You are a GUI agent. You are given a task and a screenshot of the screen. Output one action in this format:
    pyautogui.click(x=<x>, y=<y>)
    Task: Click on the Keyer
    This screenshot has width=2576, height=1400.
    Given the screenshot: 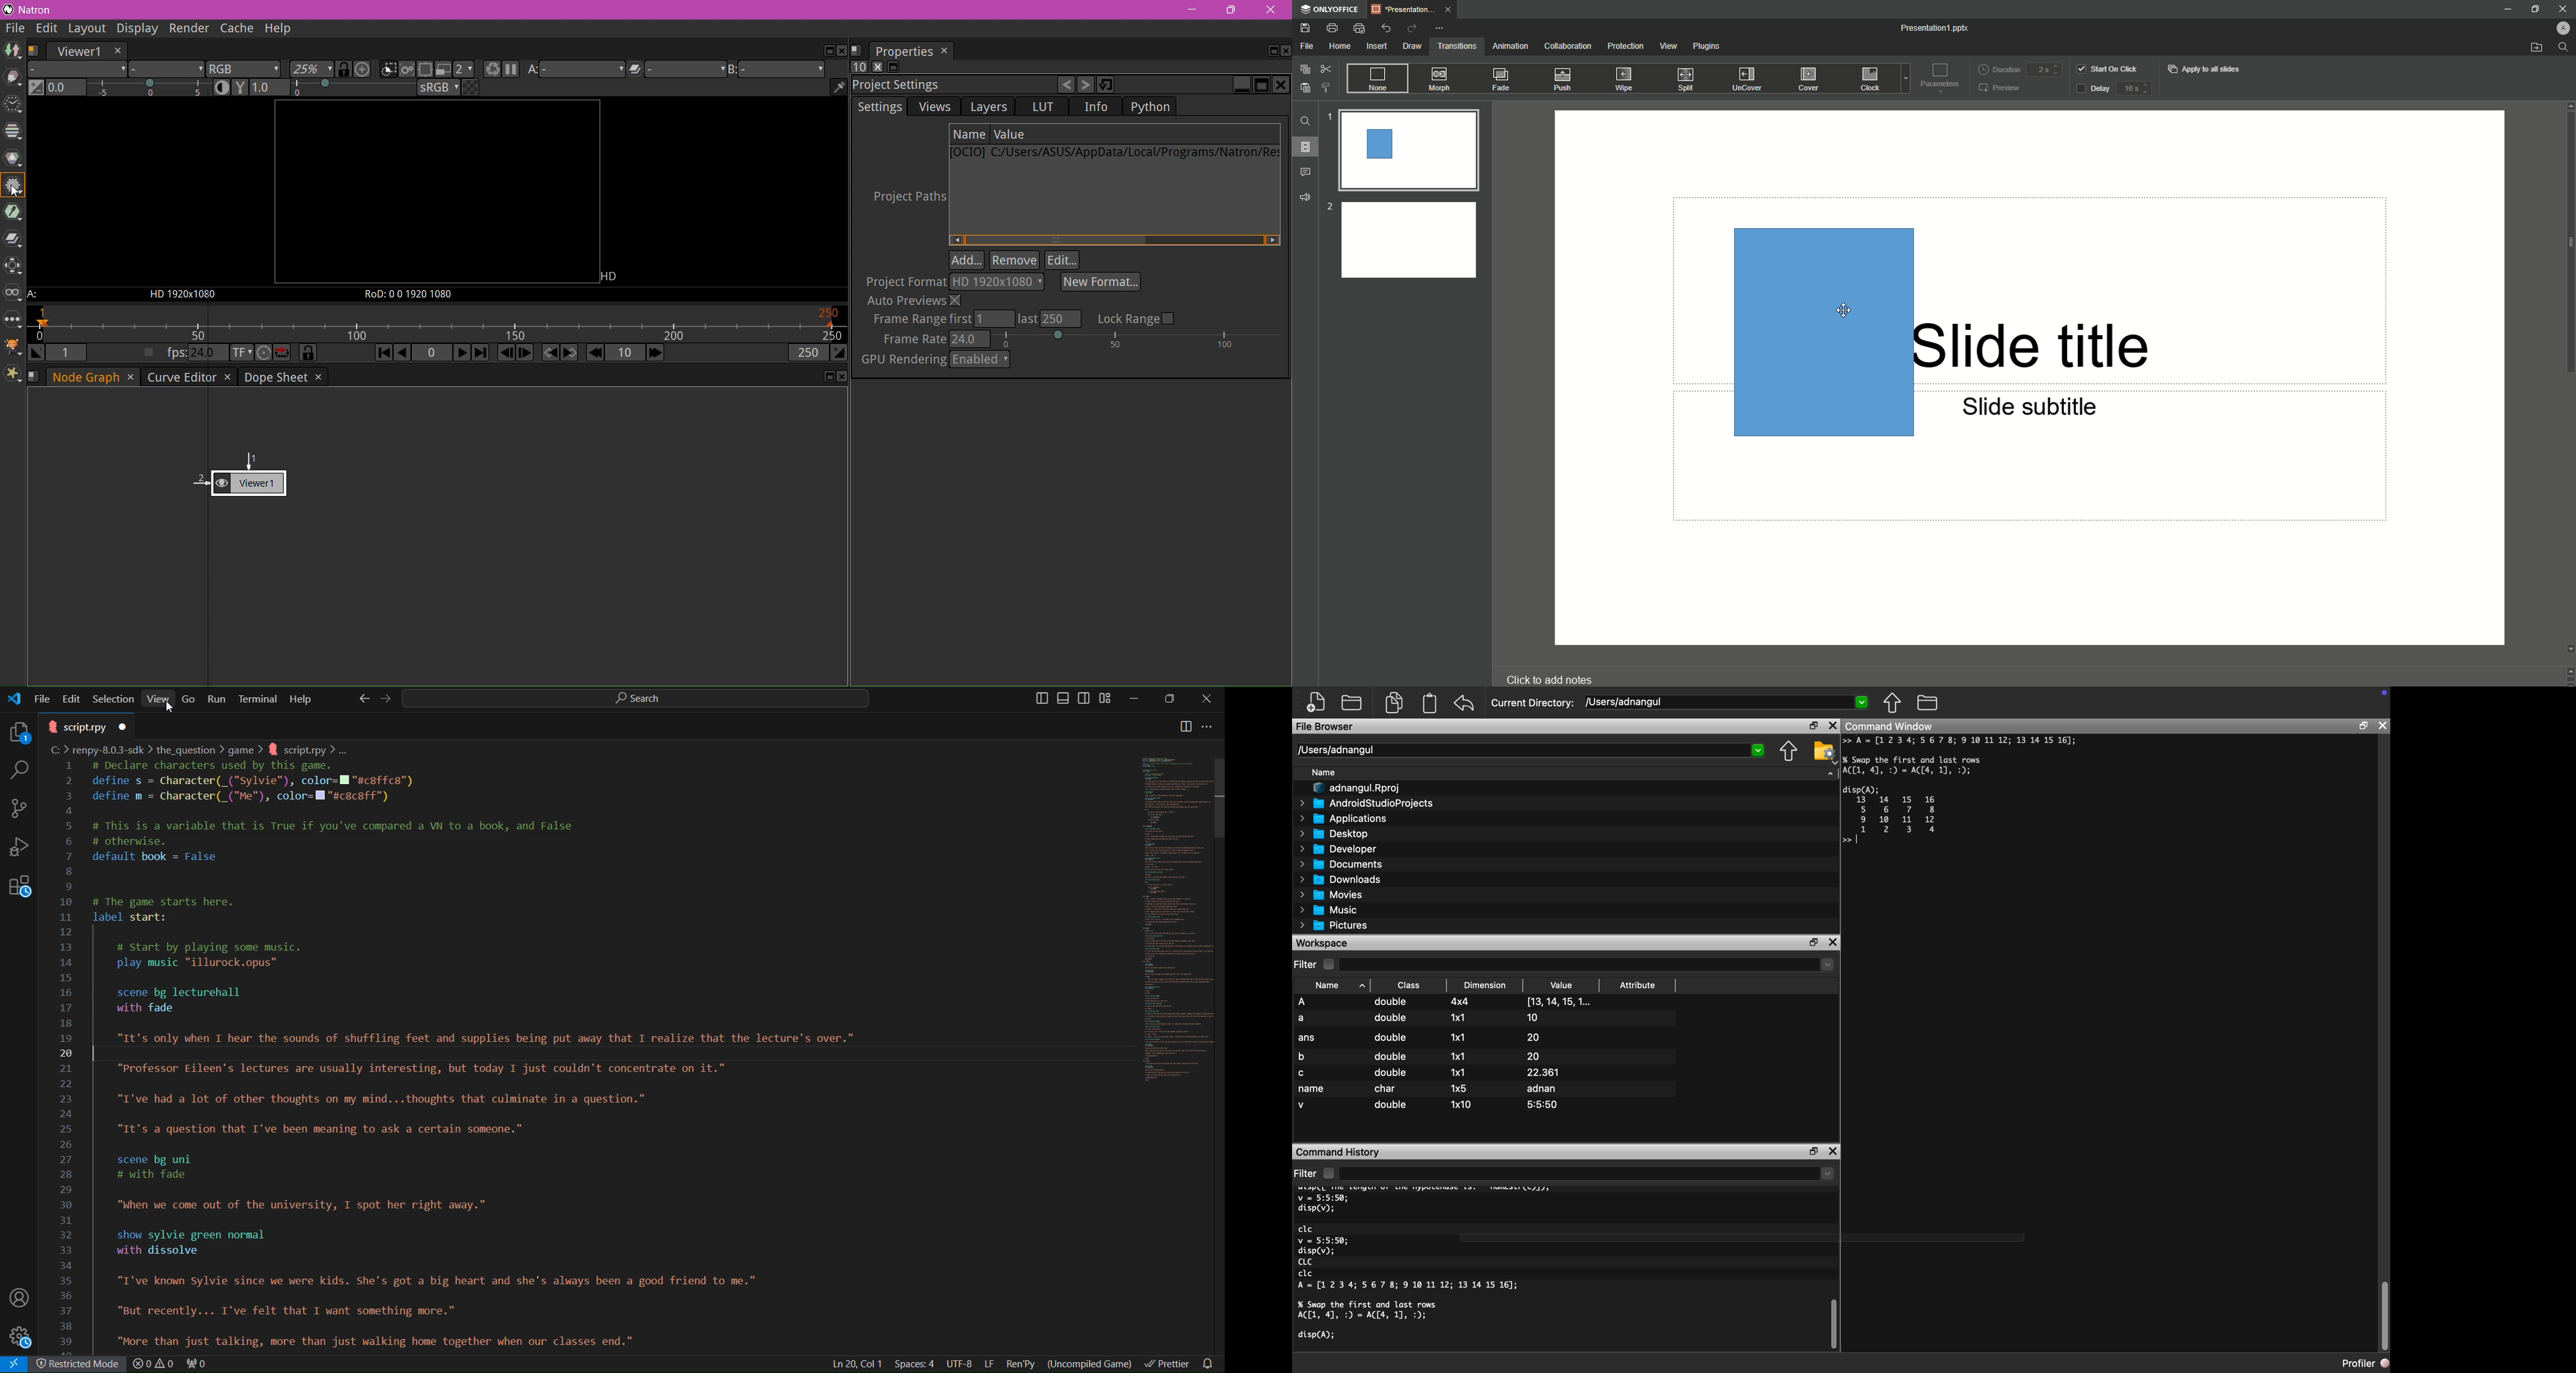 What is the action you would take?
    pyautogui.click(x=13, y=213)
    